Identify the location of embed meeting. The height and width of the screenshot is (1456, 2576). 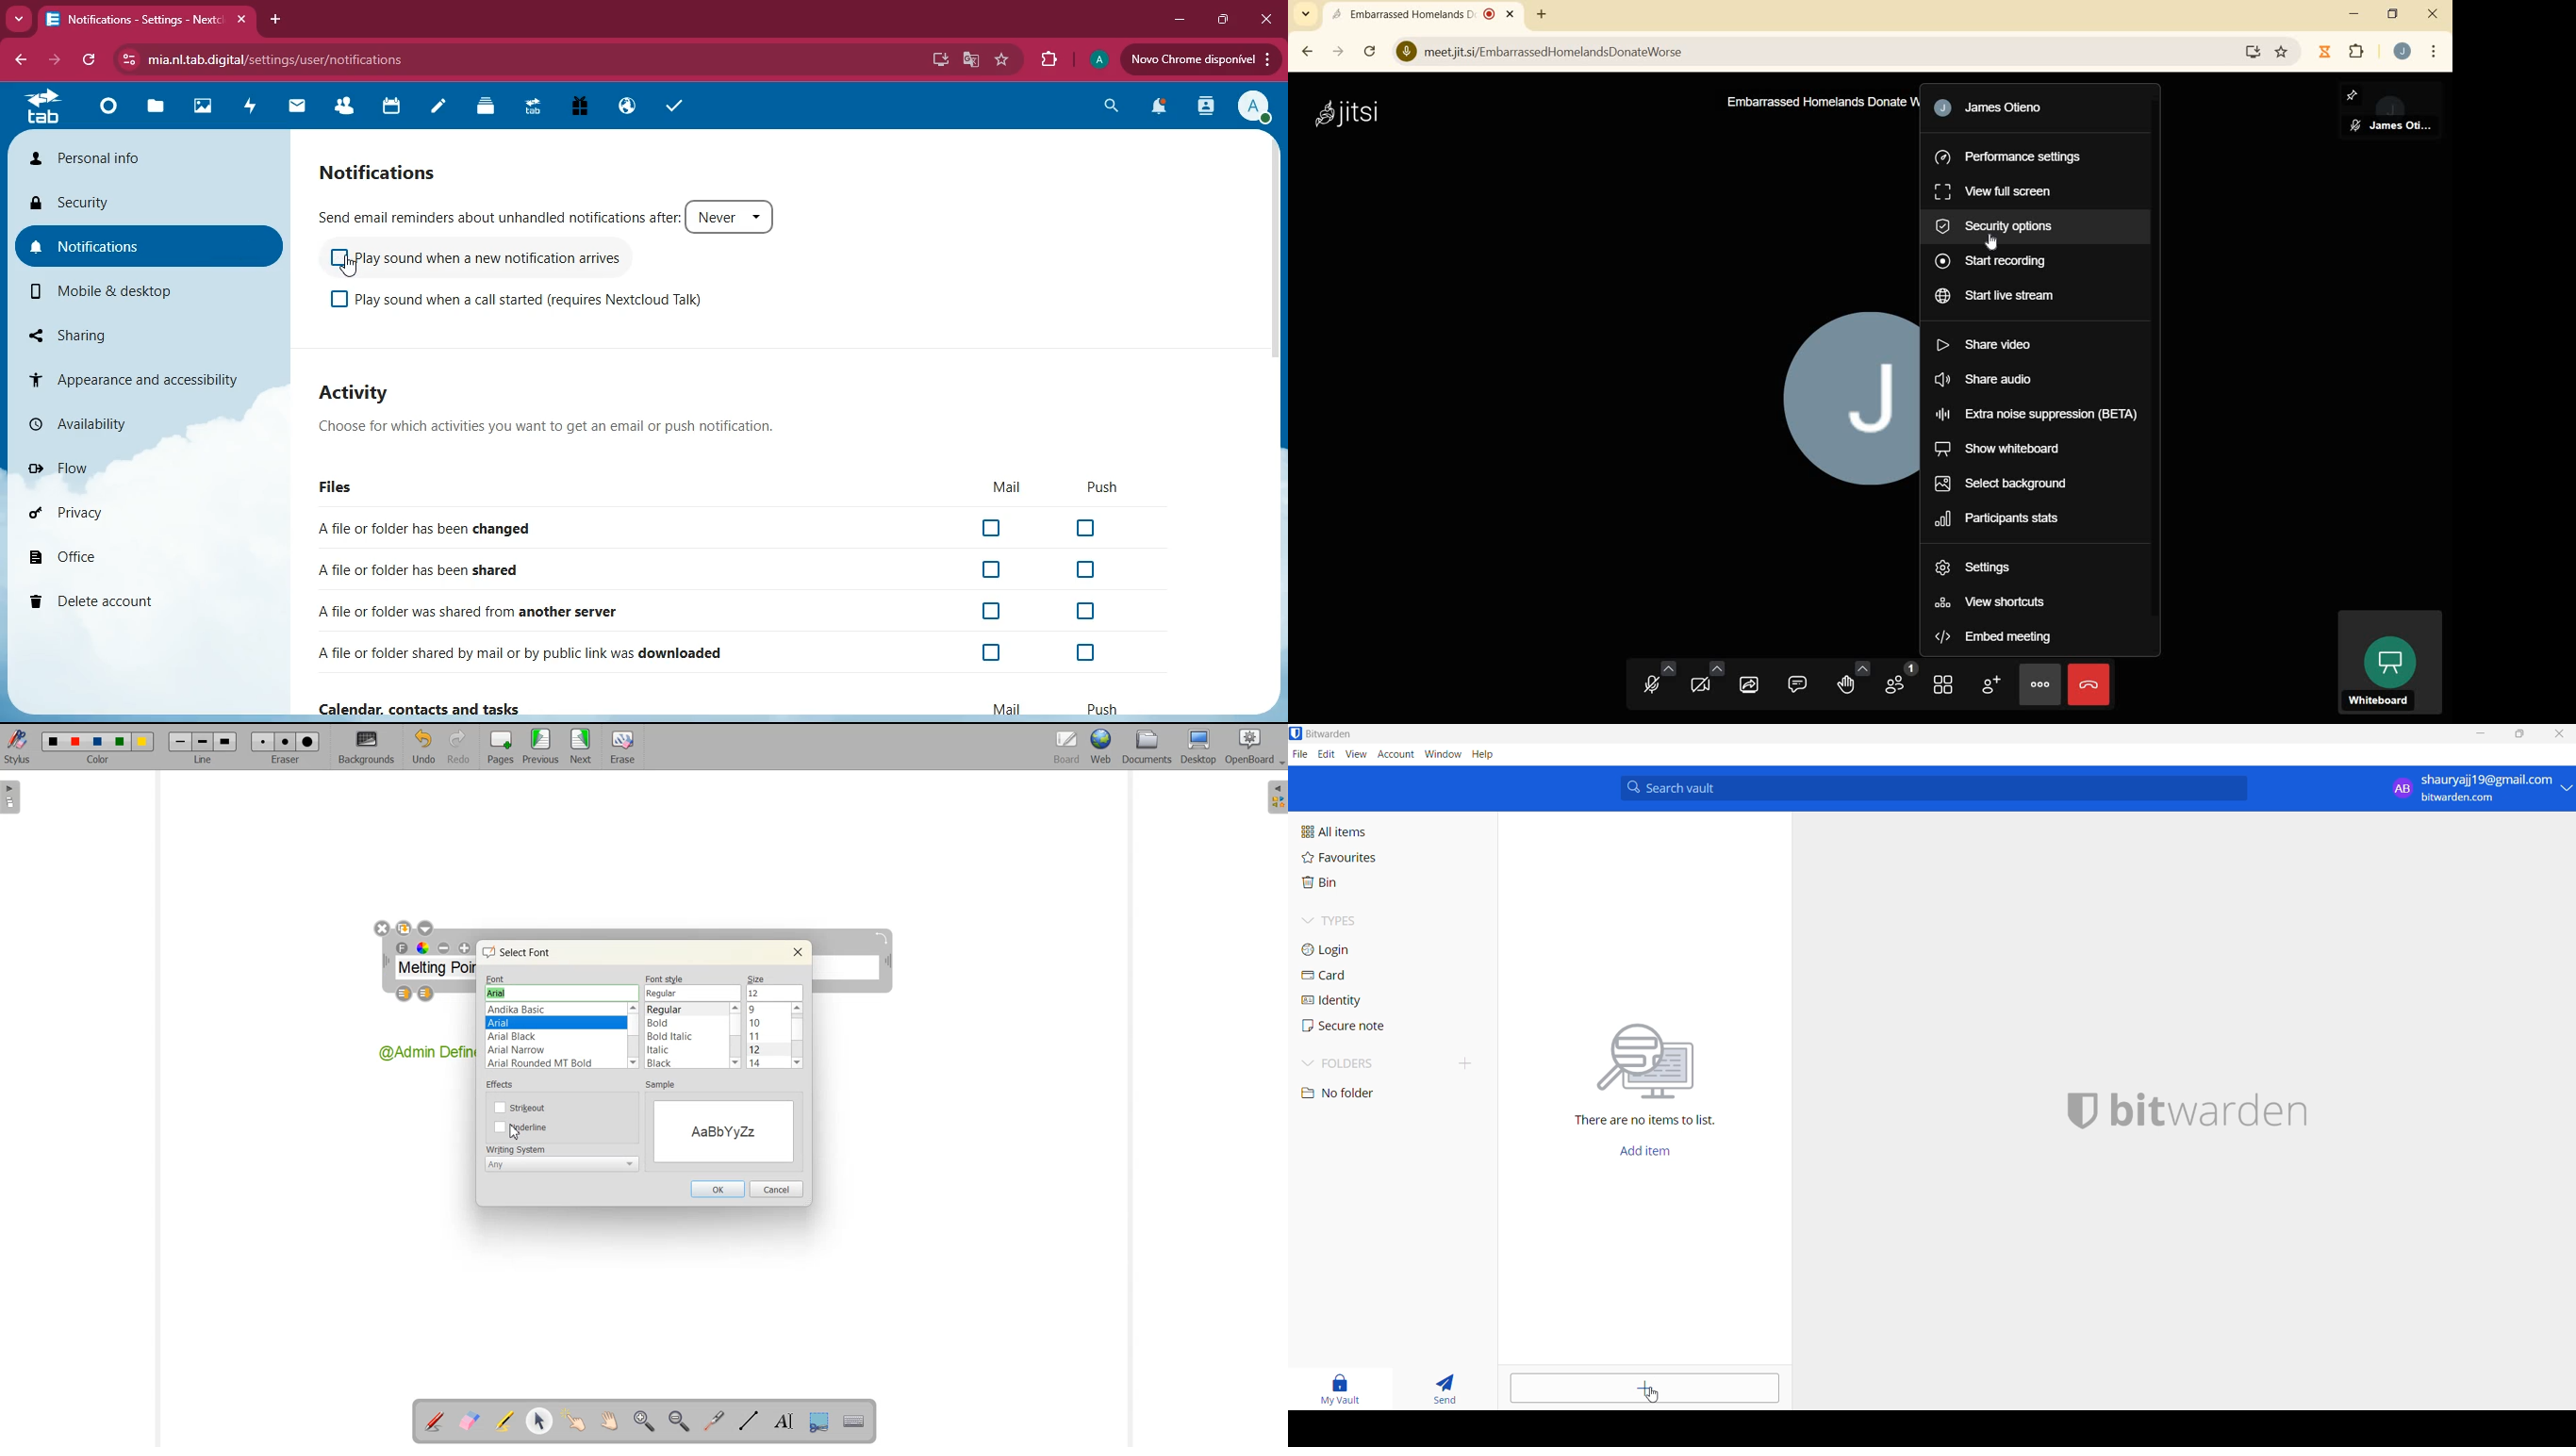
(1997, 638).